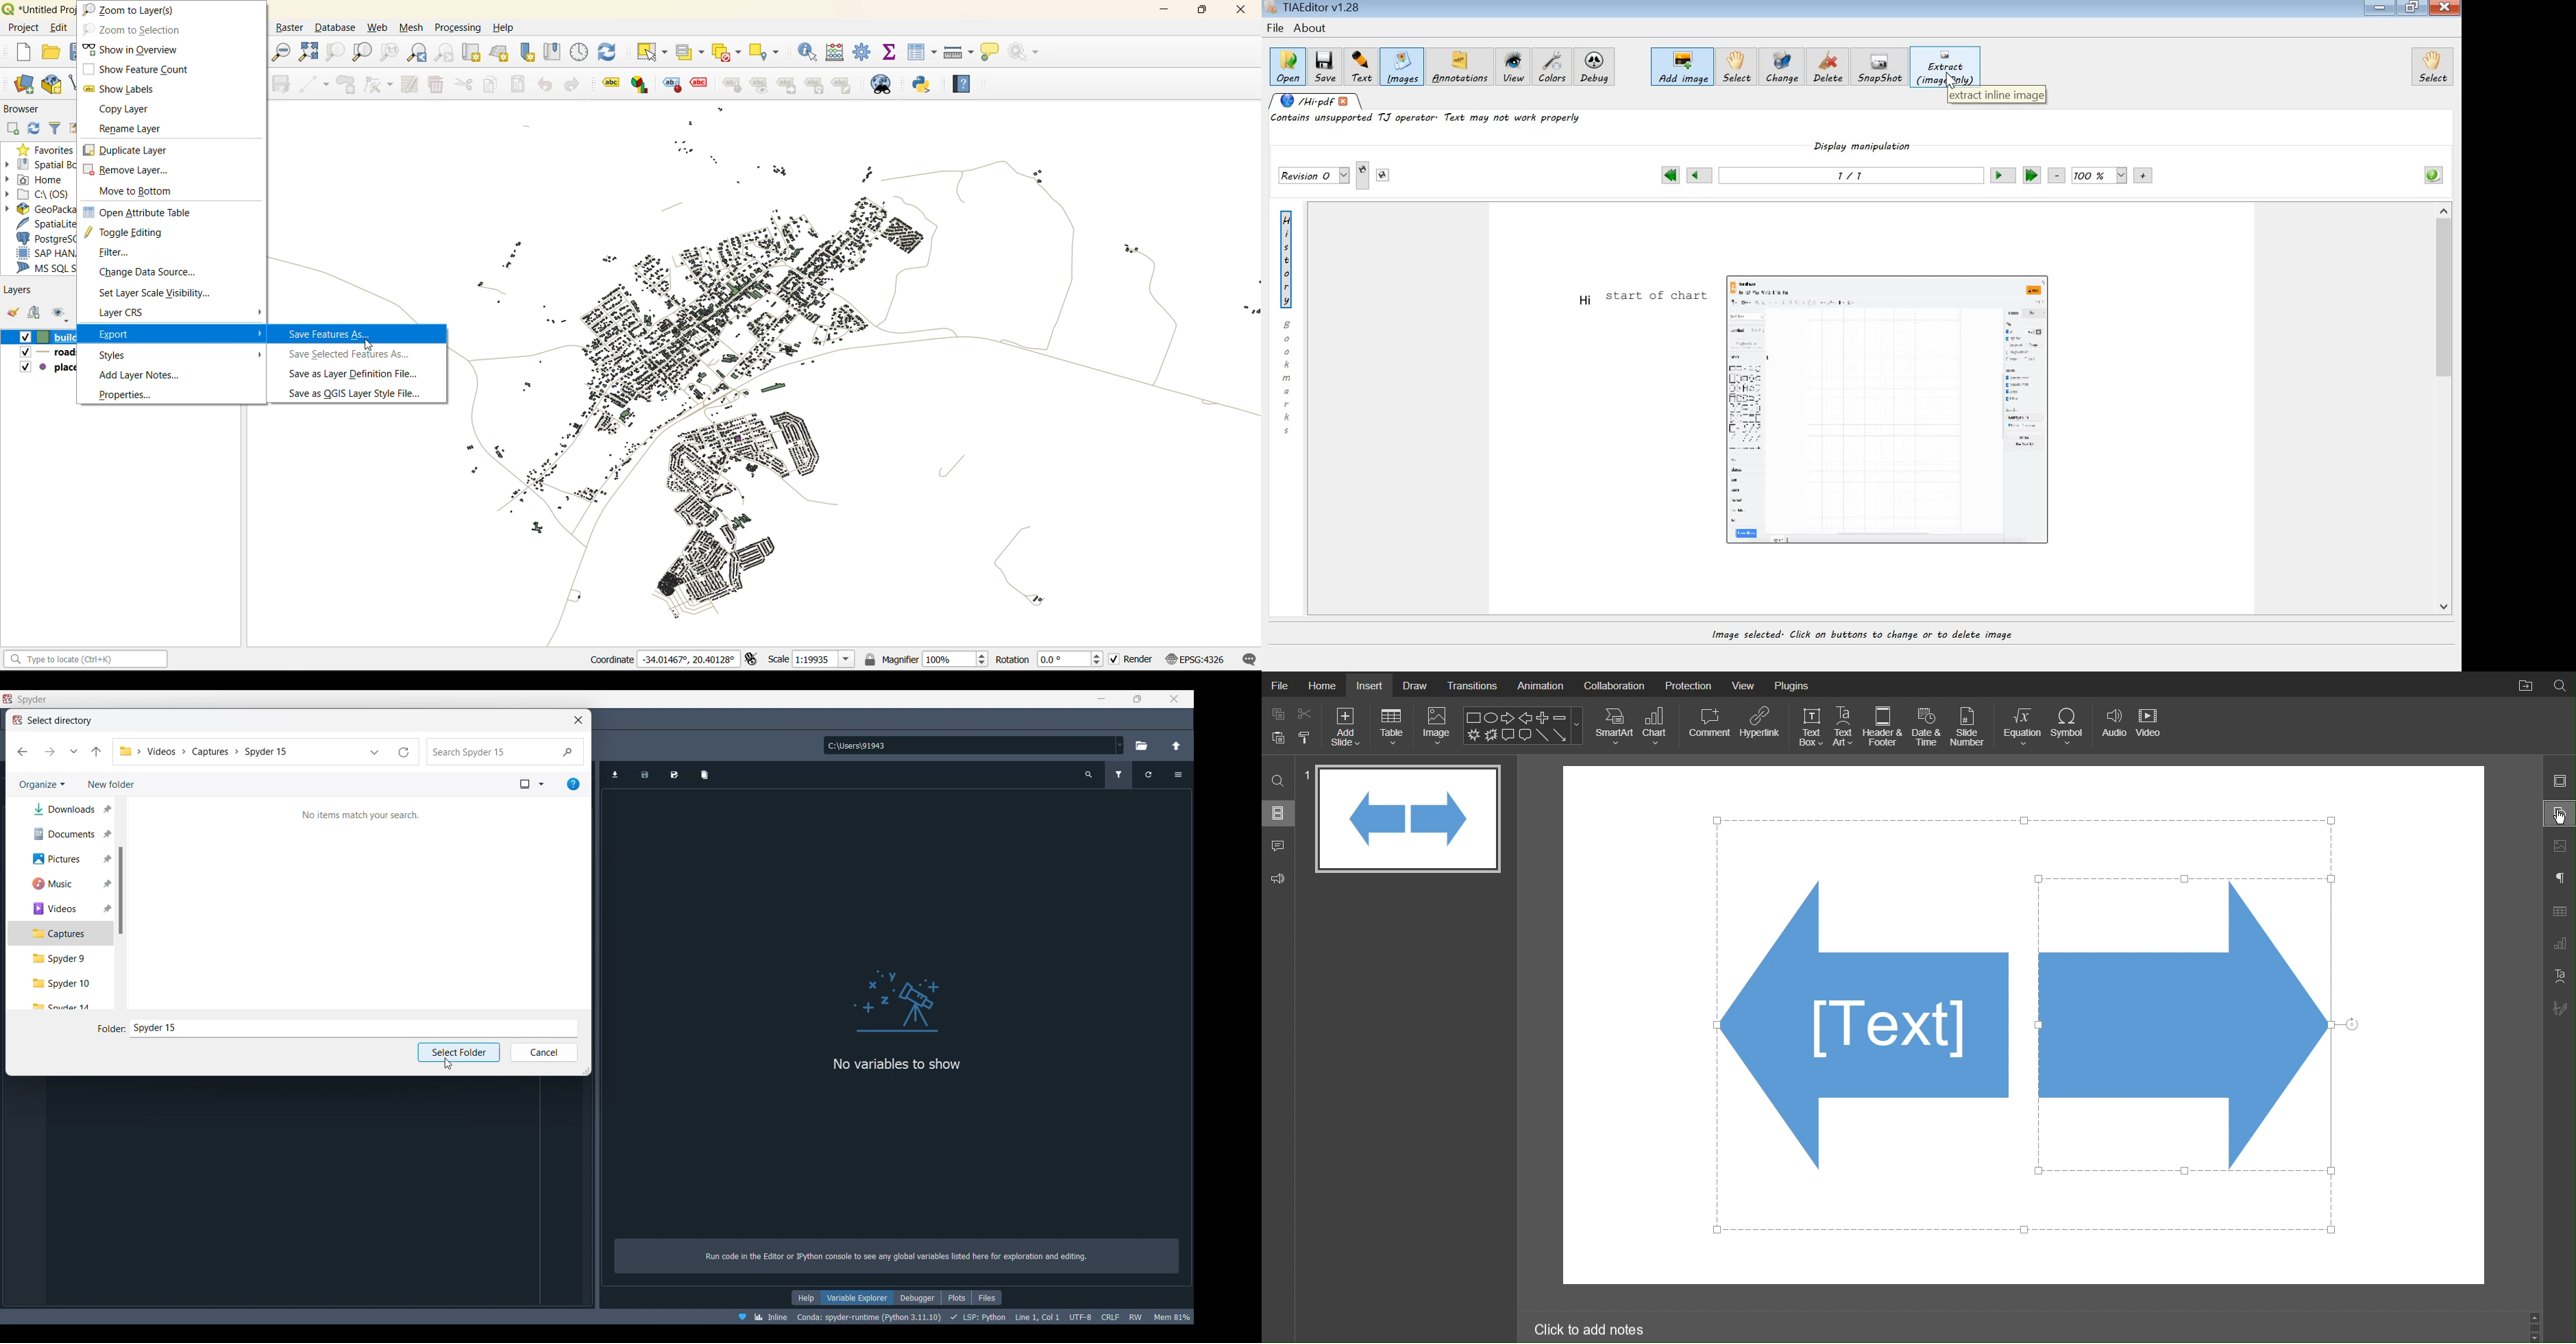 Image resolution: width=2576 pixels, height=1344 pixels. Describe the element at coordinates (1119, 775) in the screenshot. I see `Filter variables` at that location.